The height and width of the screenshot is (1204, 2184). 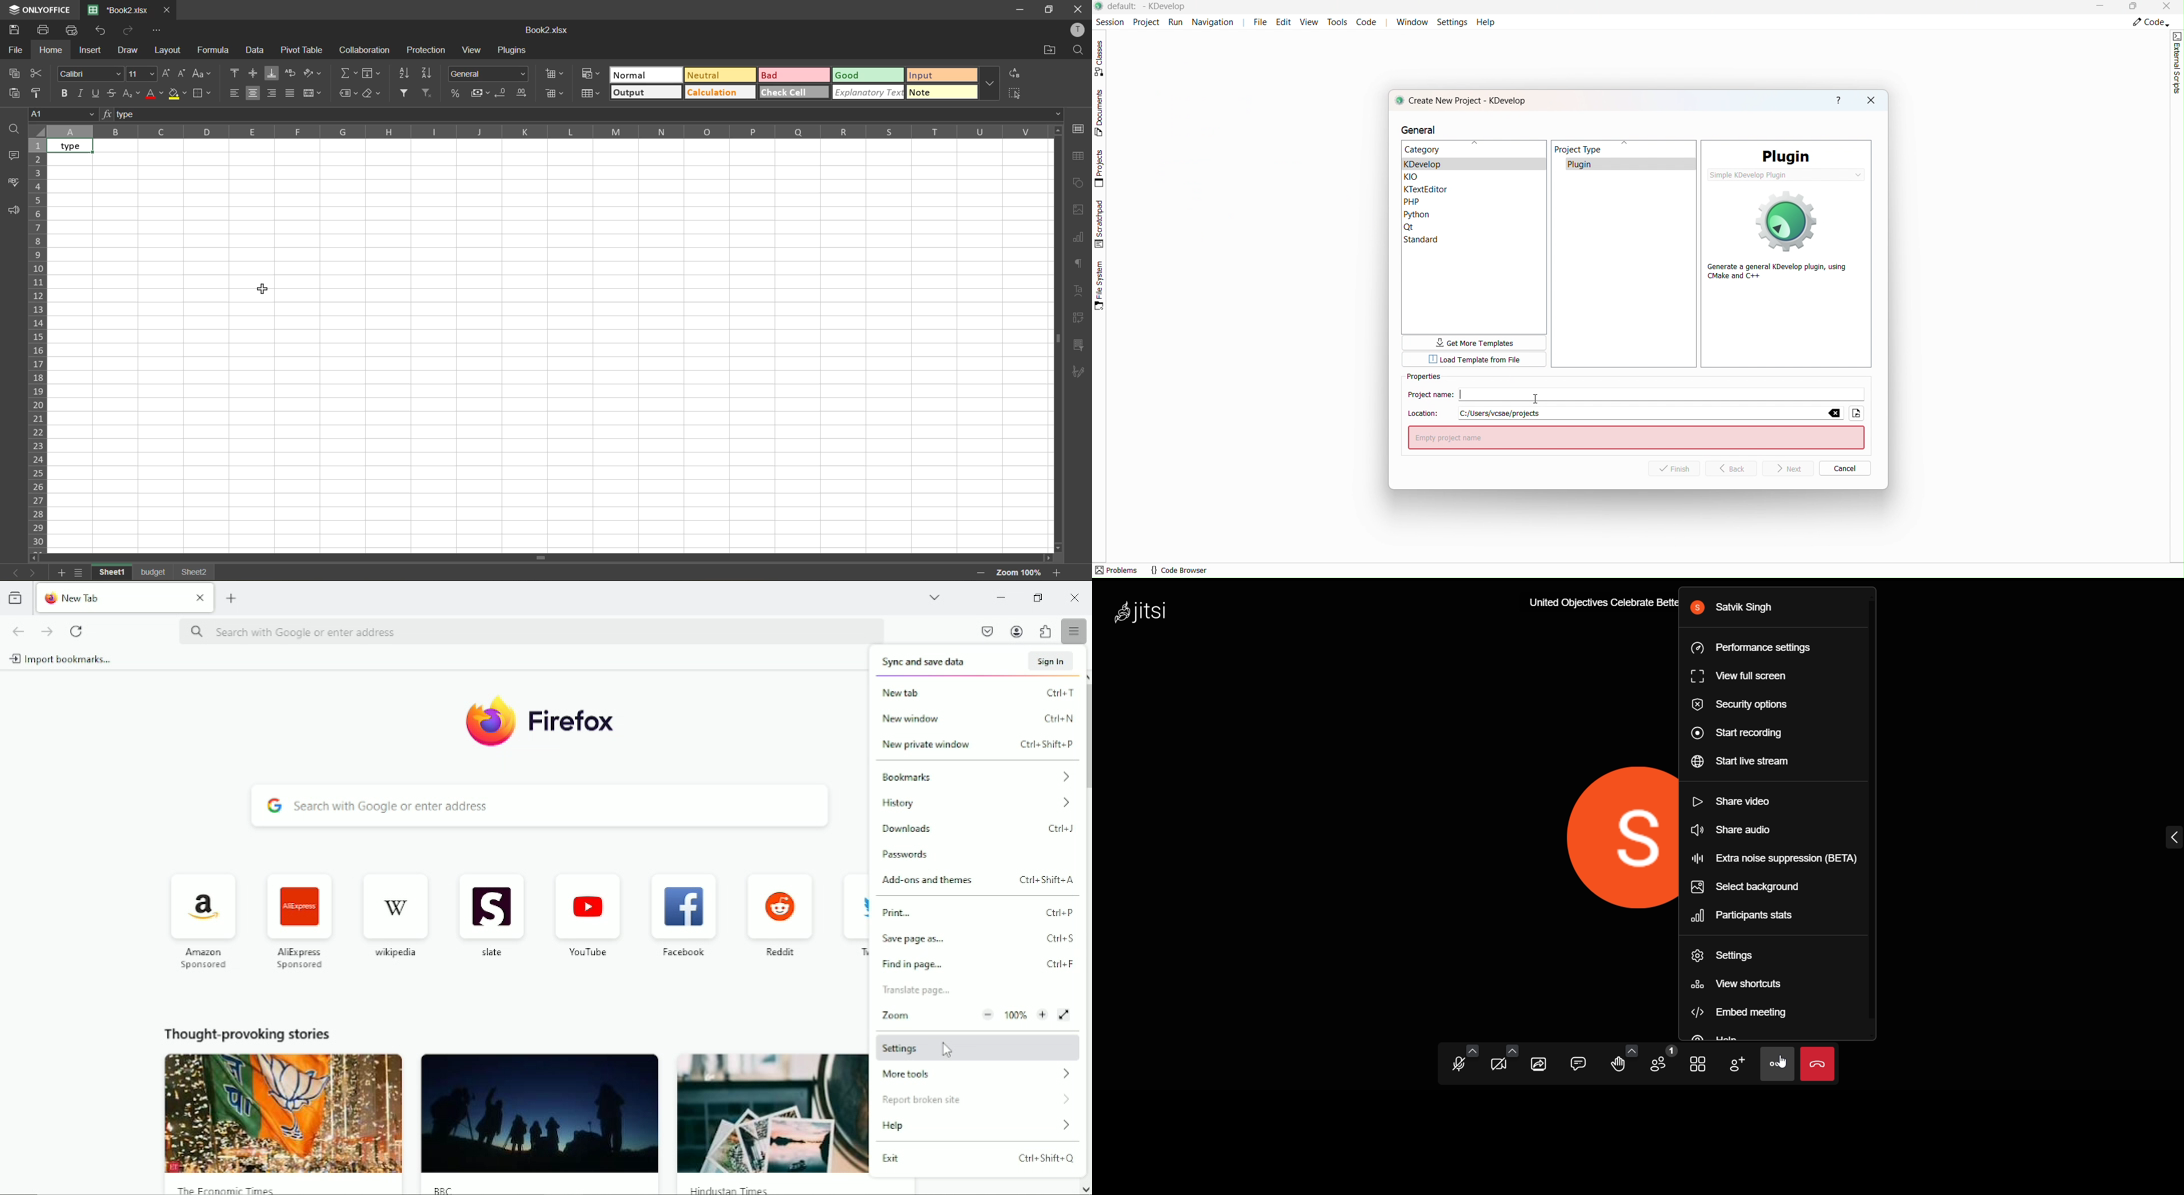 What do you see at coordinates (15, 212) in the screenshot?
I see `feedback` at bounding box center [15, 212].